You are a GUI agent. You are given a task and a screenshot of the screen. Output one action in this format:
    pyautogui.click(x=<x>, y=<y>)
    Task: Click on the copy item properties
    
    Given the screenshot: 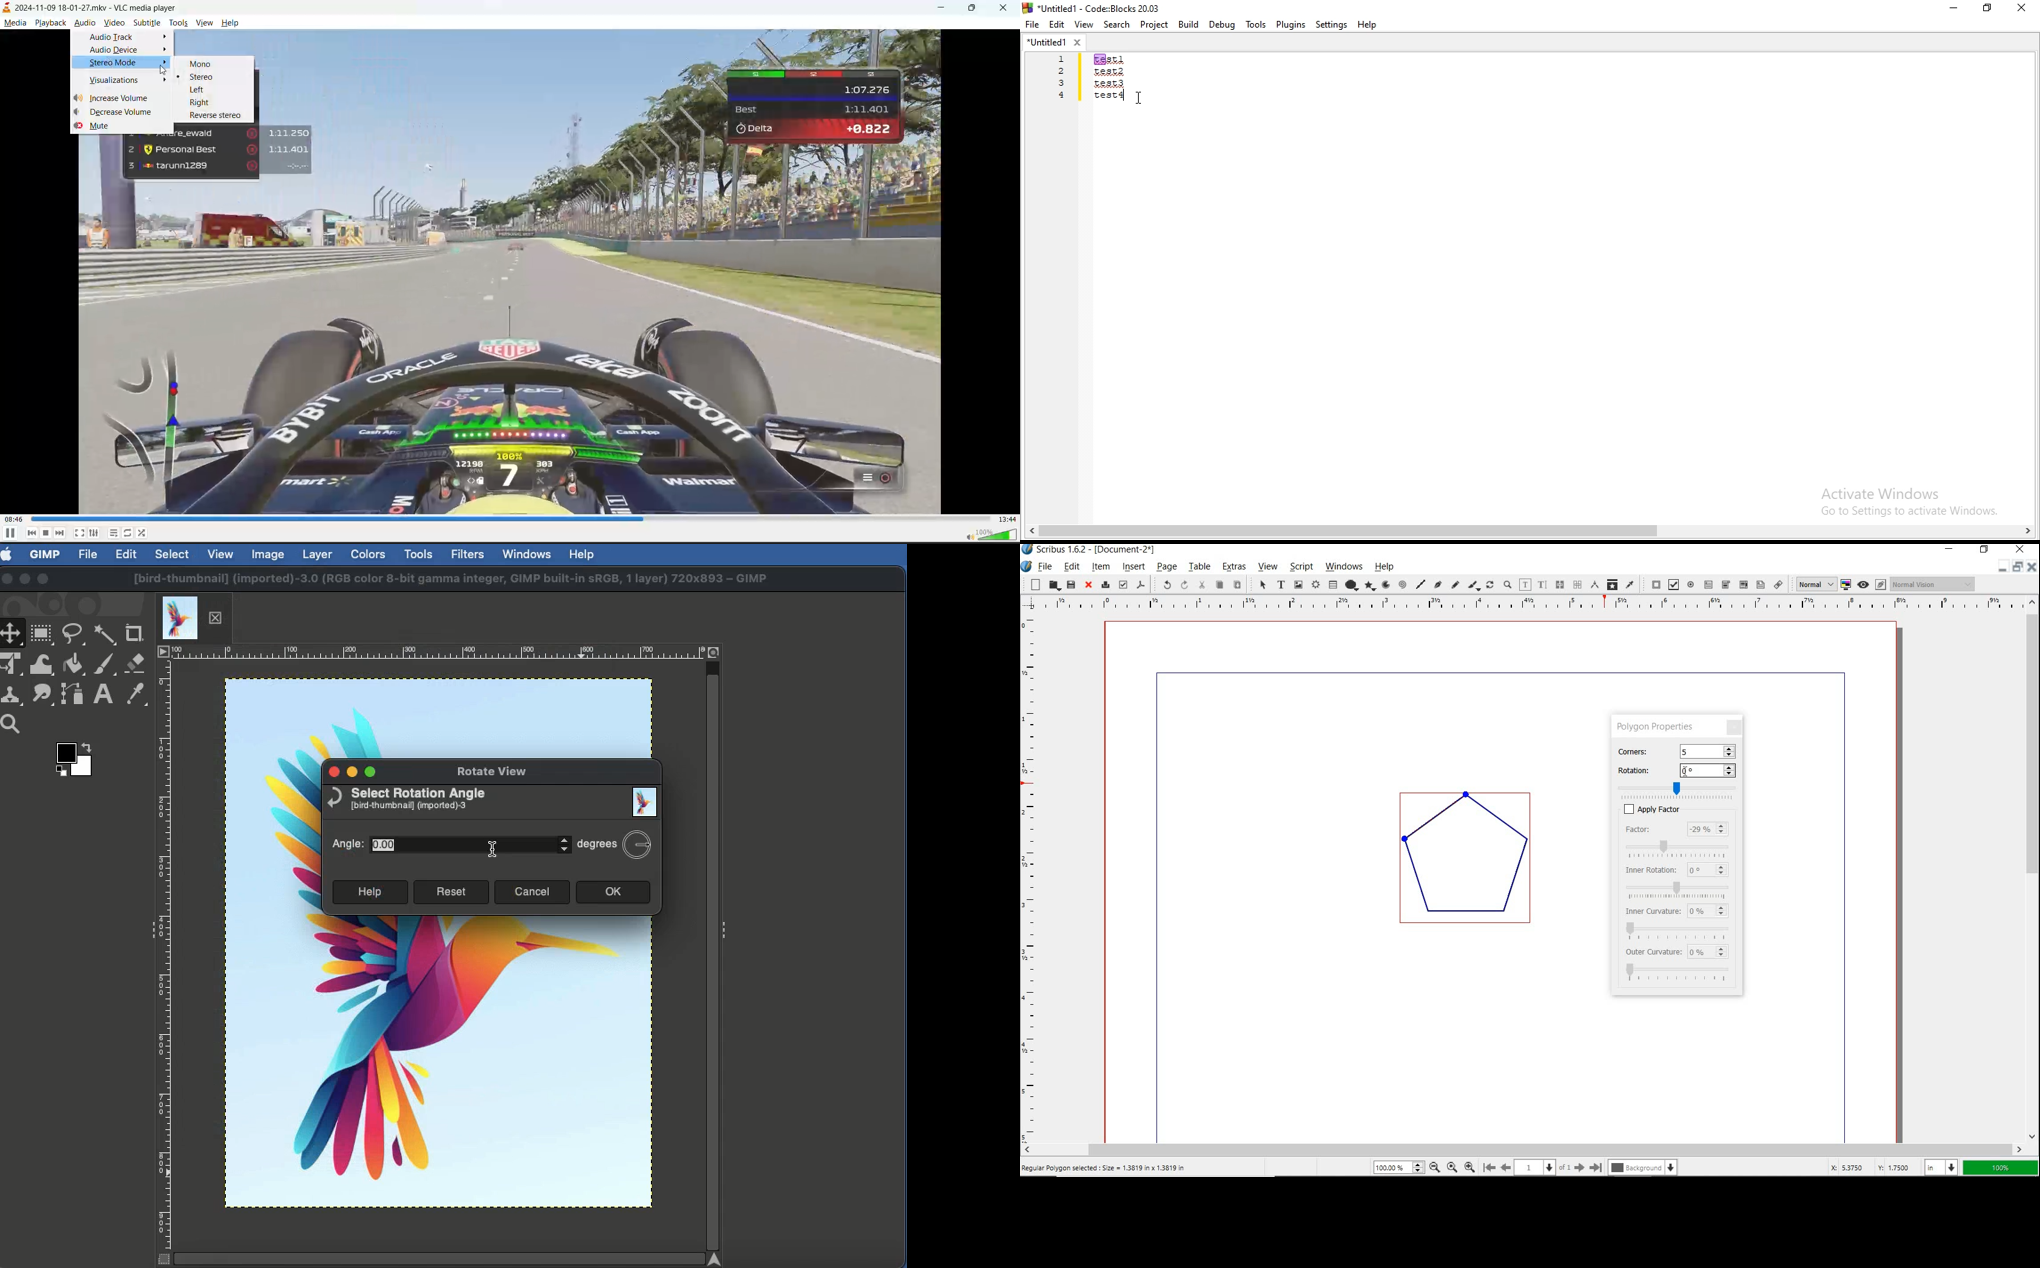 What is the action you would take?
    pyautogui.click(x=1614, y=585)
    